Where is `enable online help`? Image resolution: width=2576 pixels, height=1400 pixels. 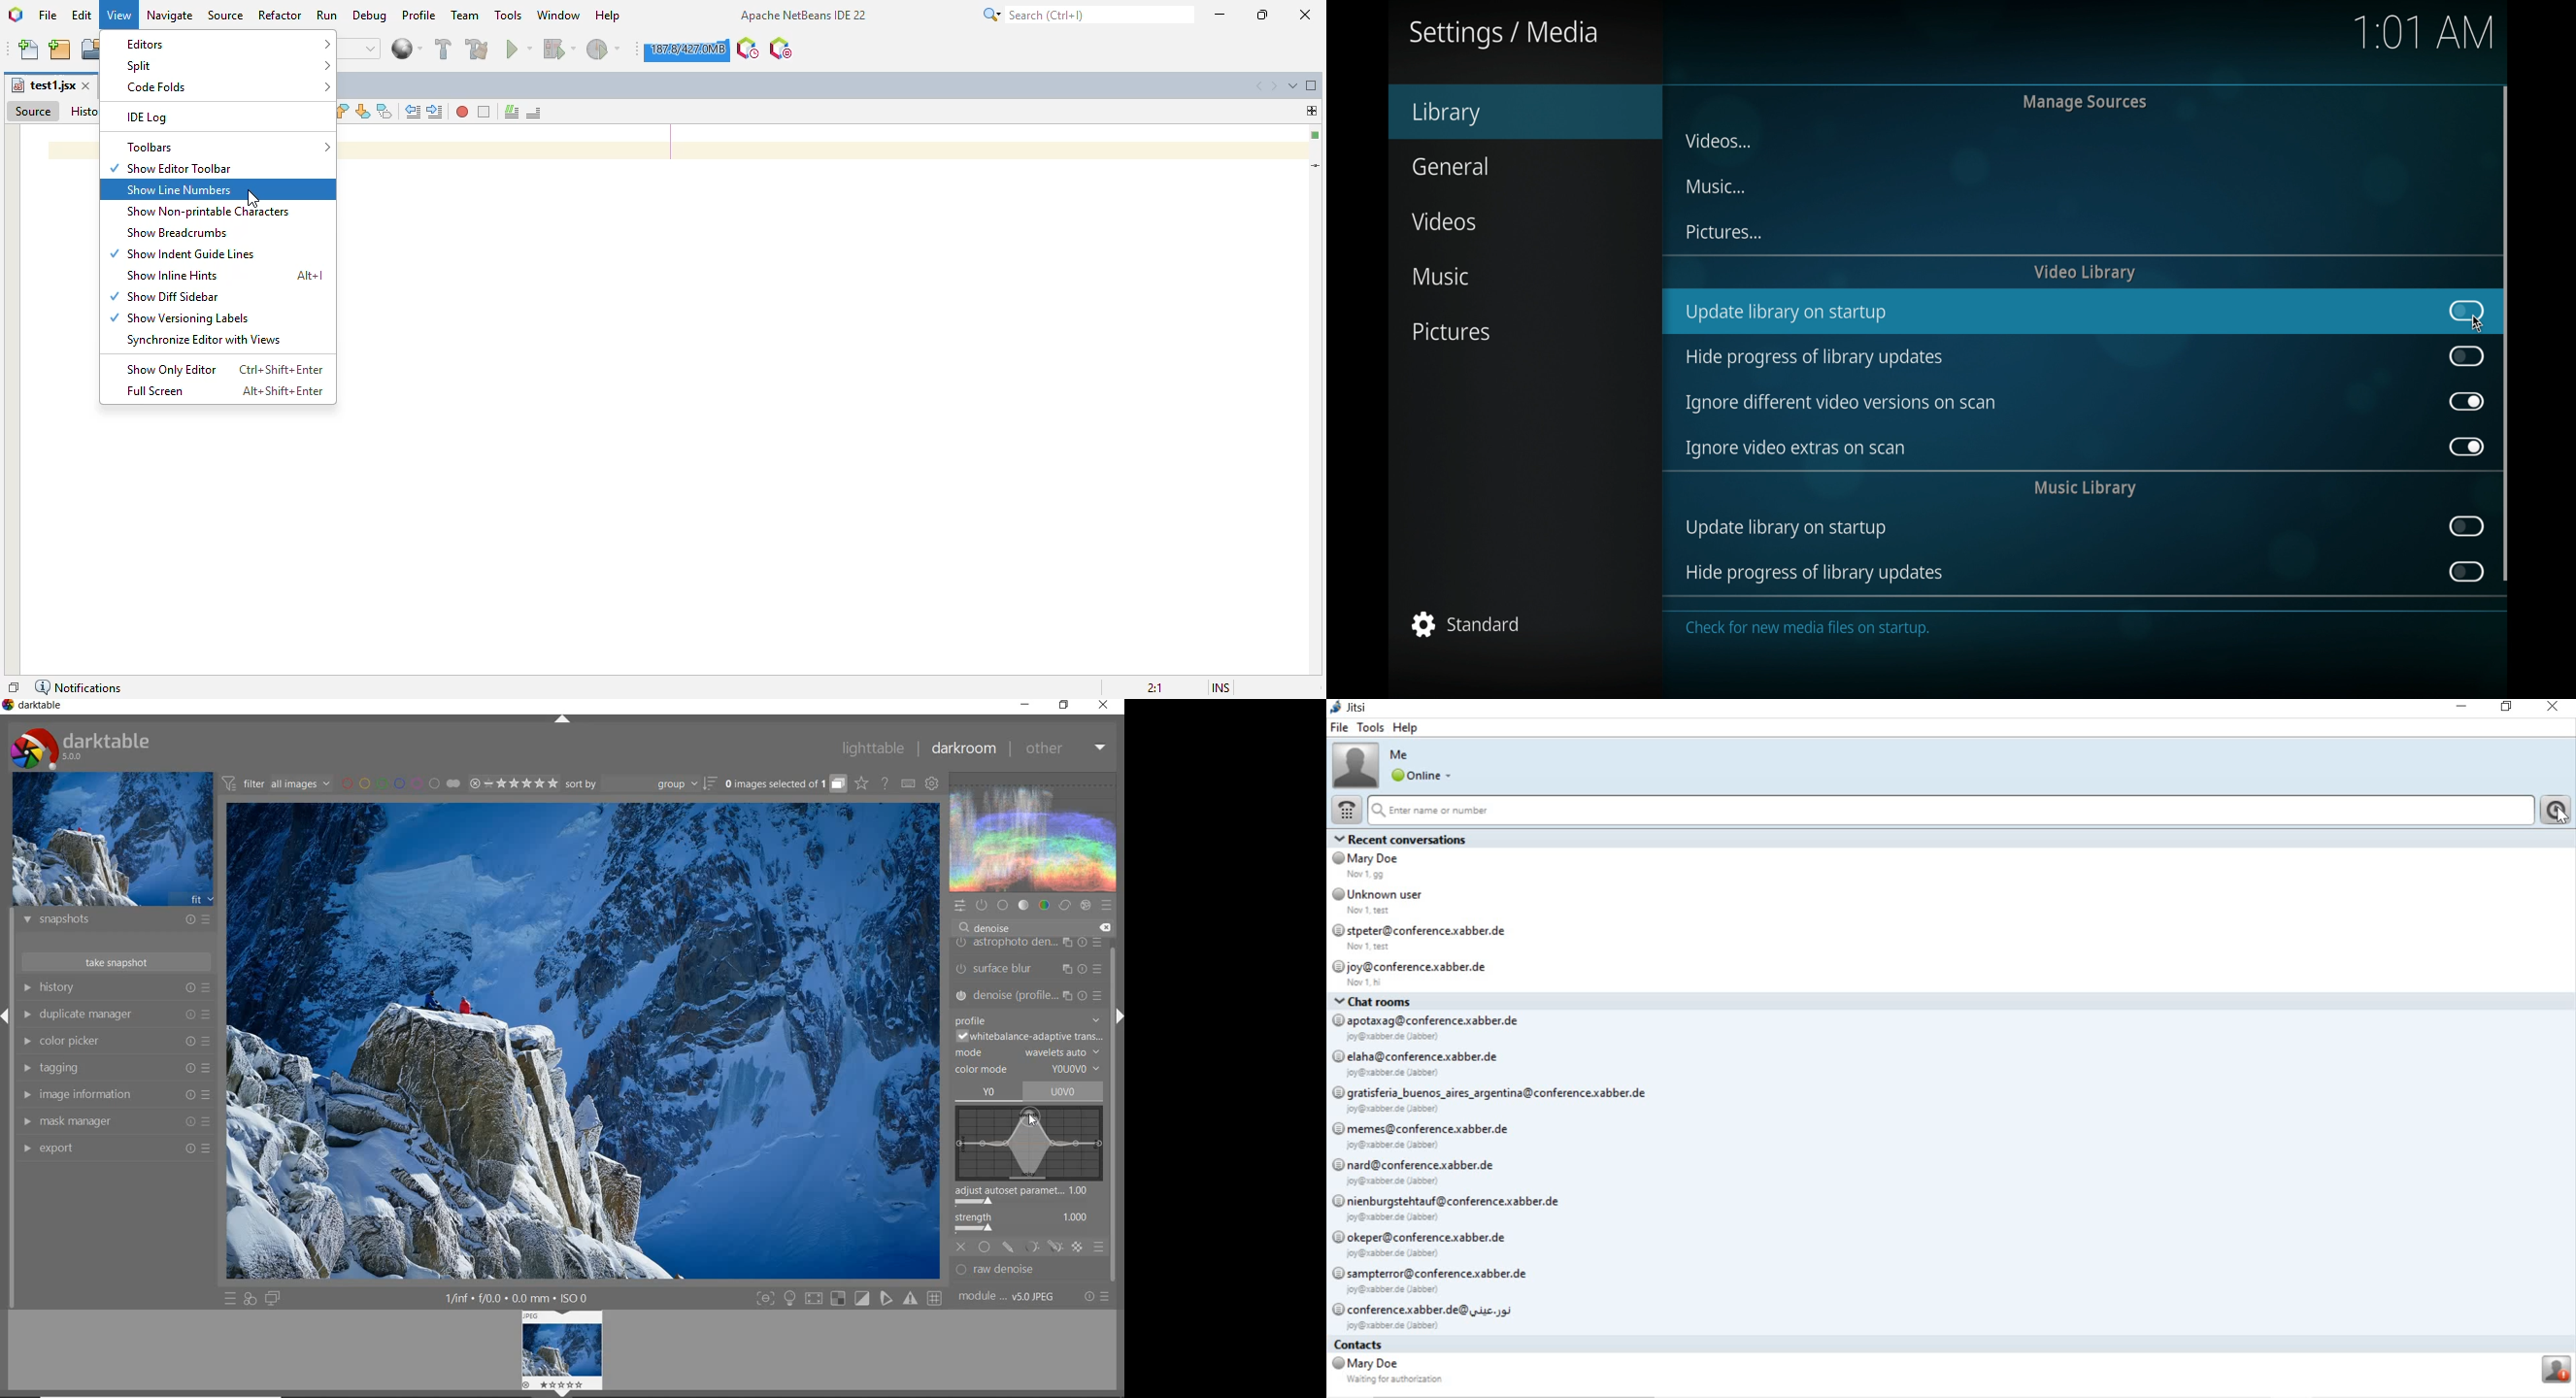 enable online help is located at coordinates (887, 785).